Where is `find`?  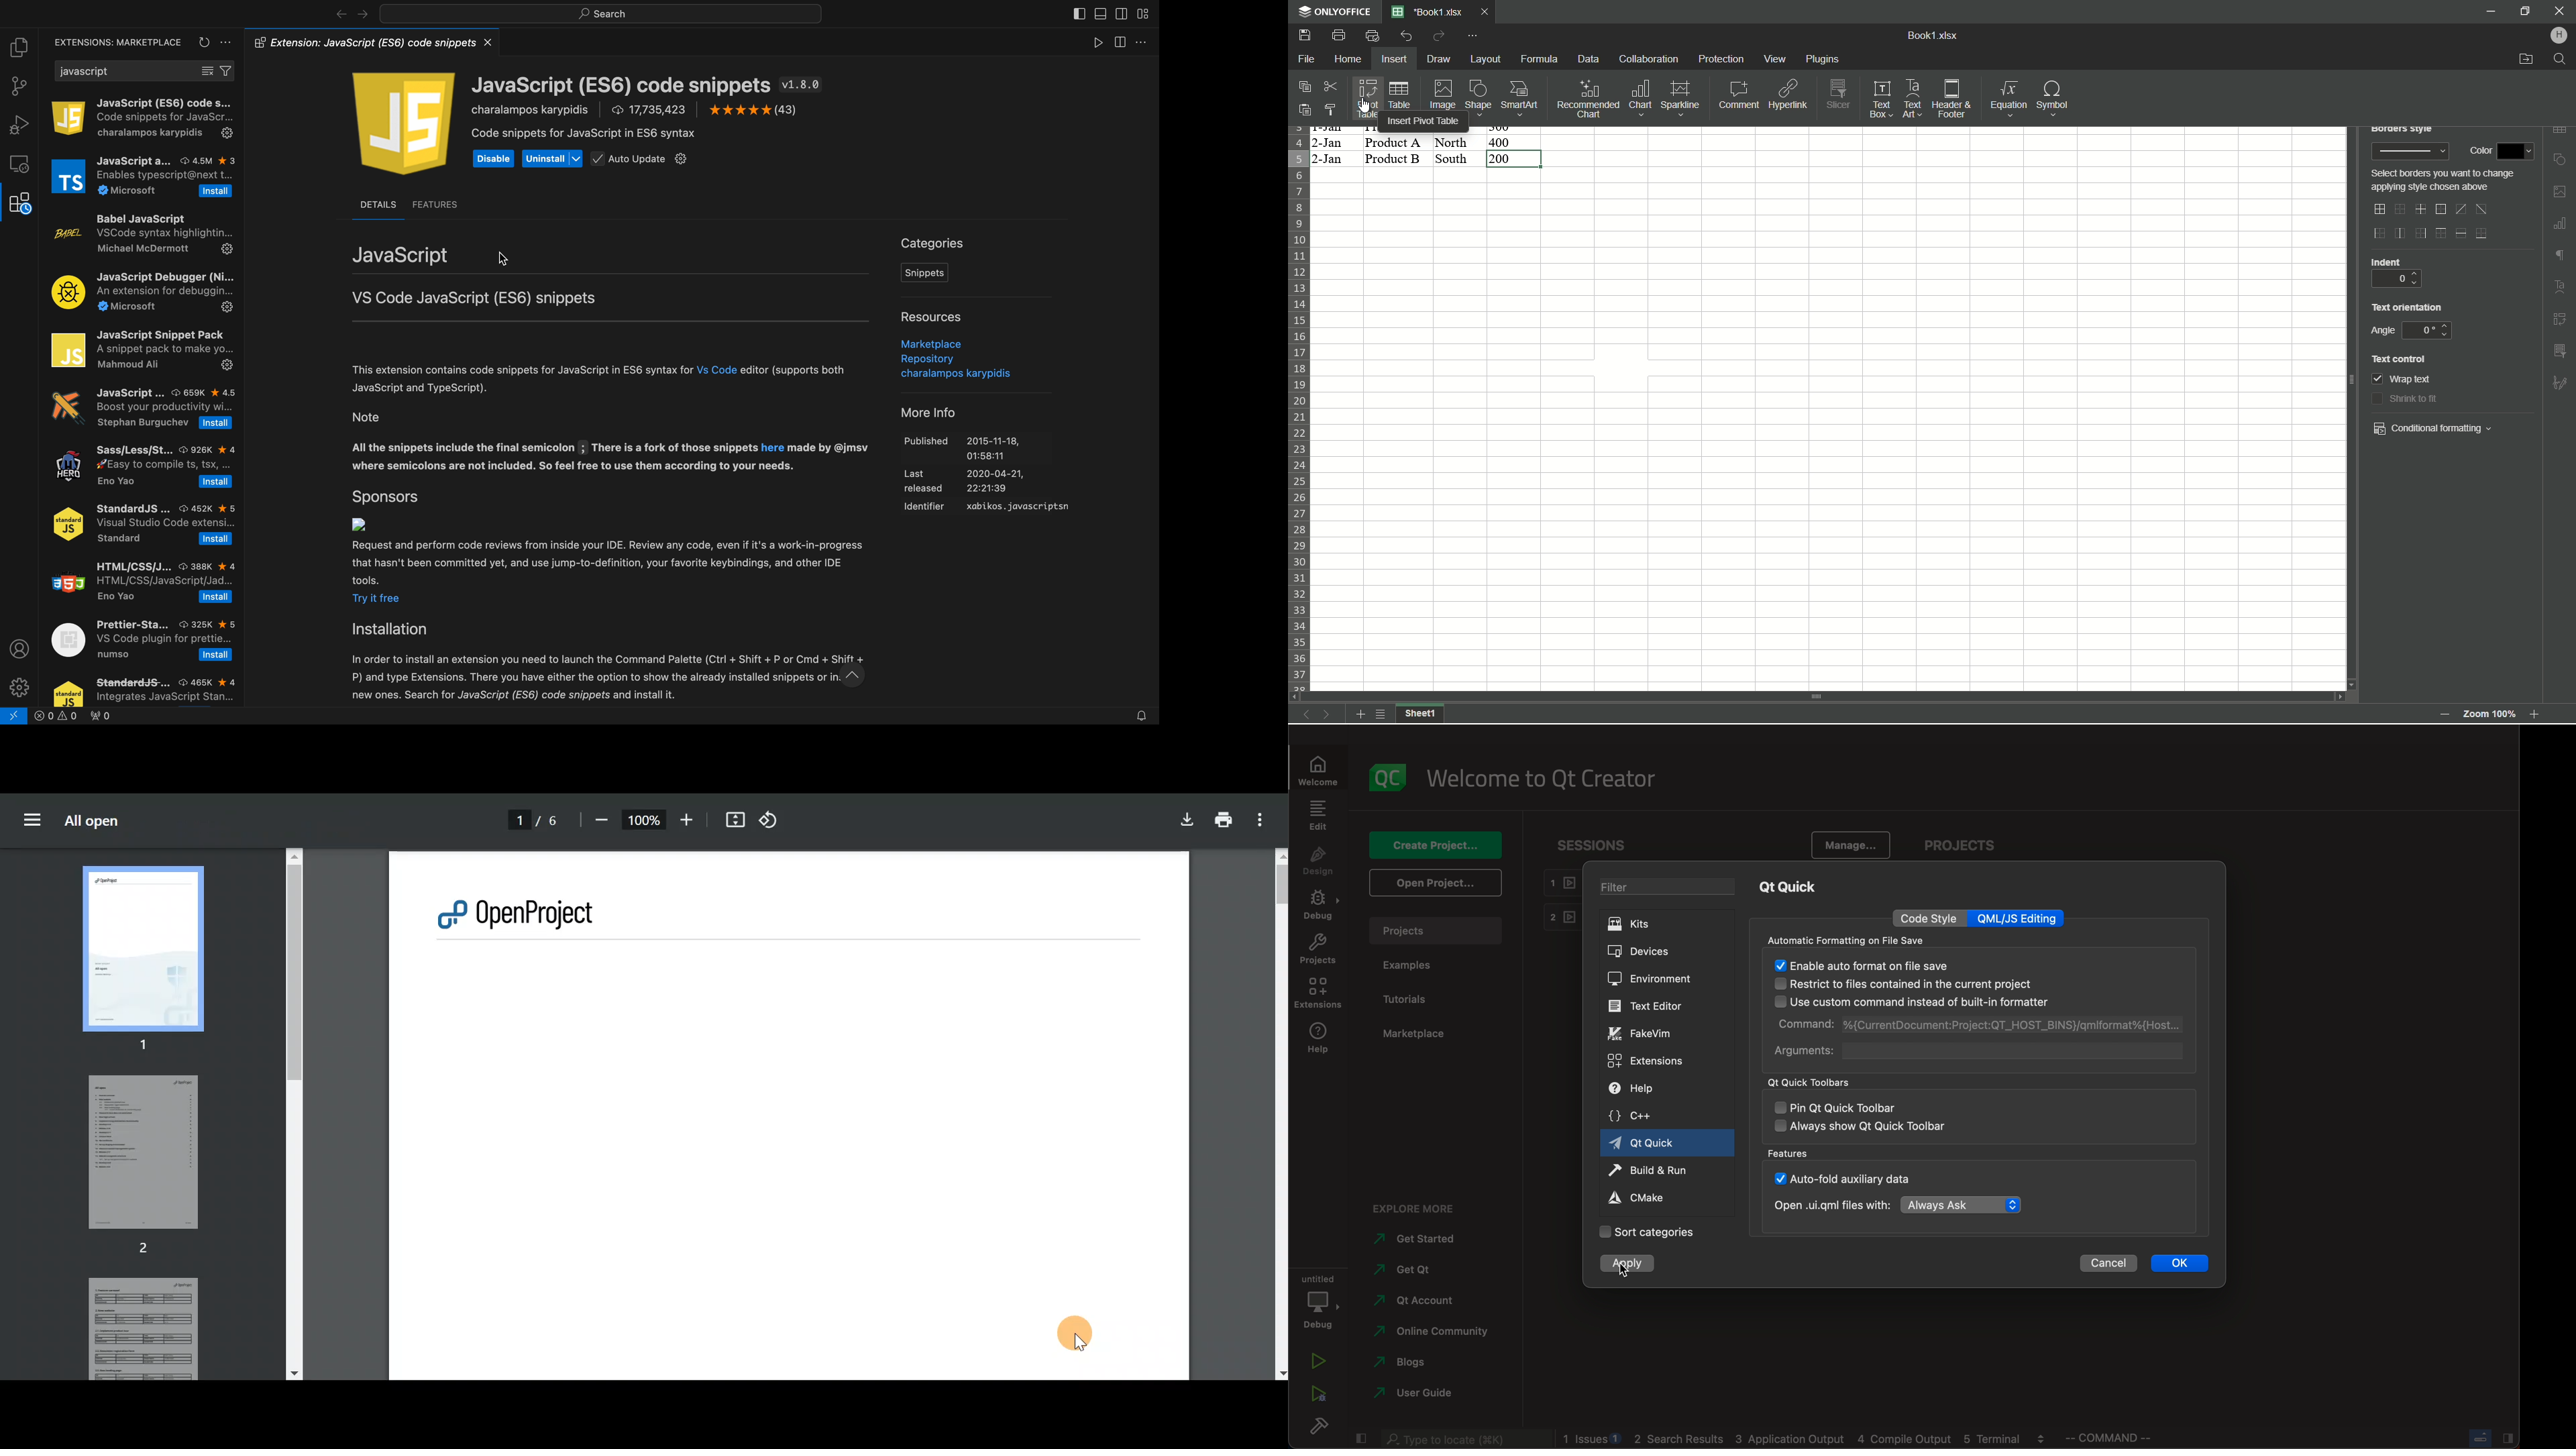 find is located at coordinates (2561, 60).